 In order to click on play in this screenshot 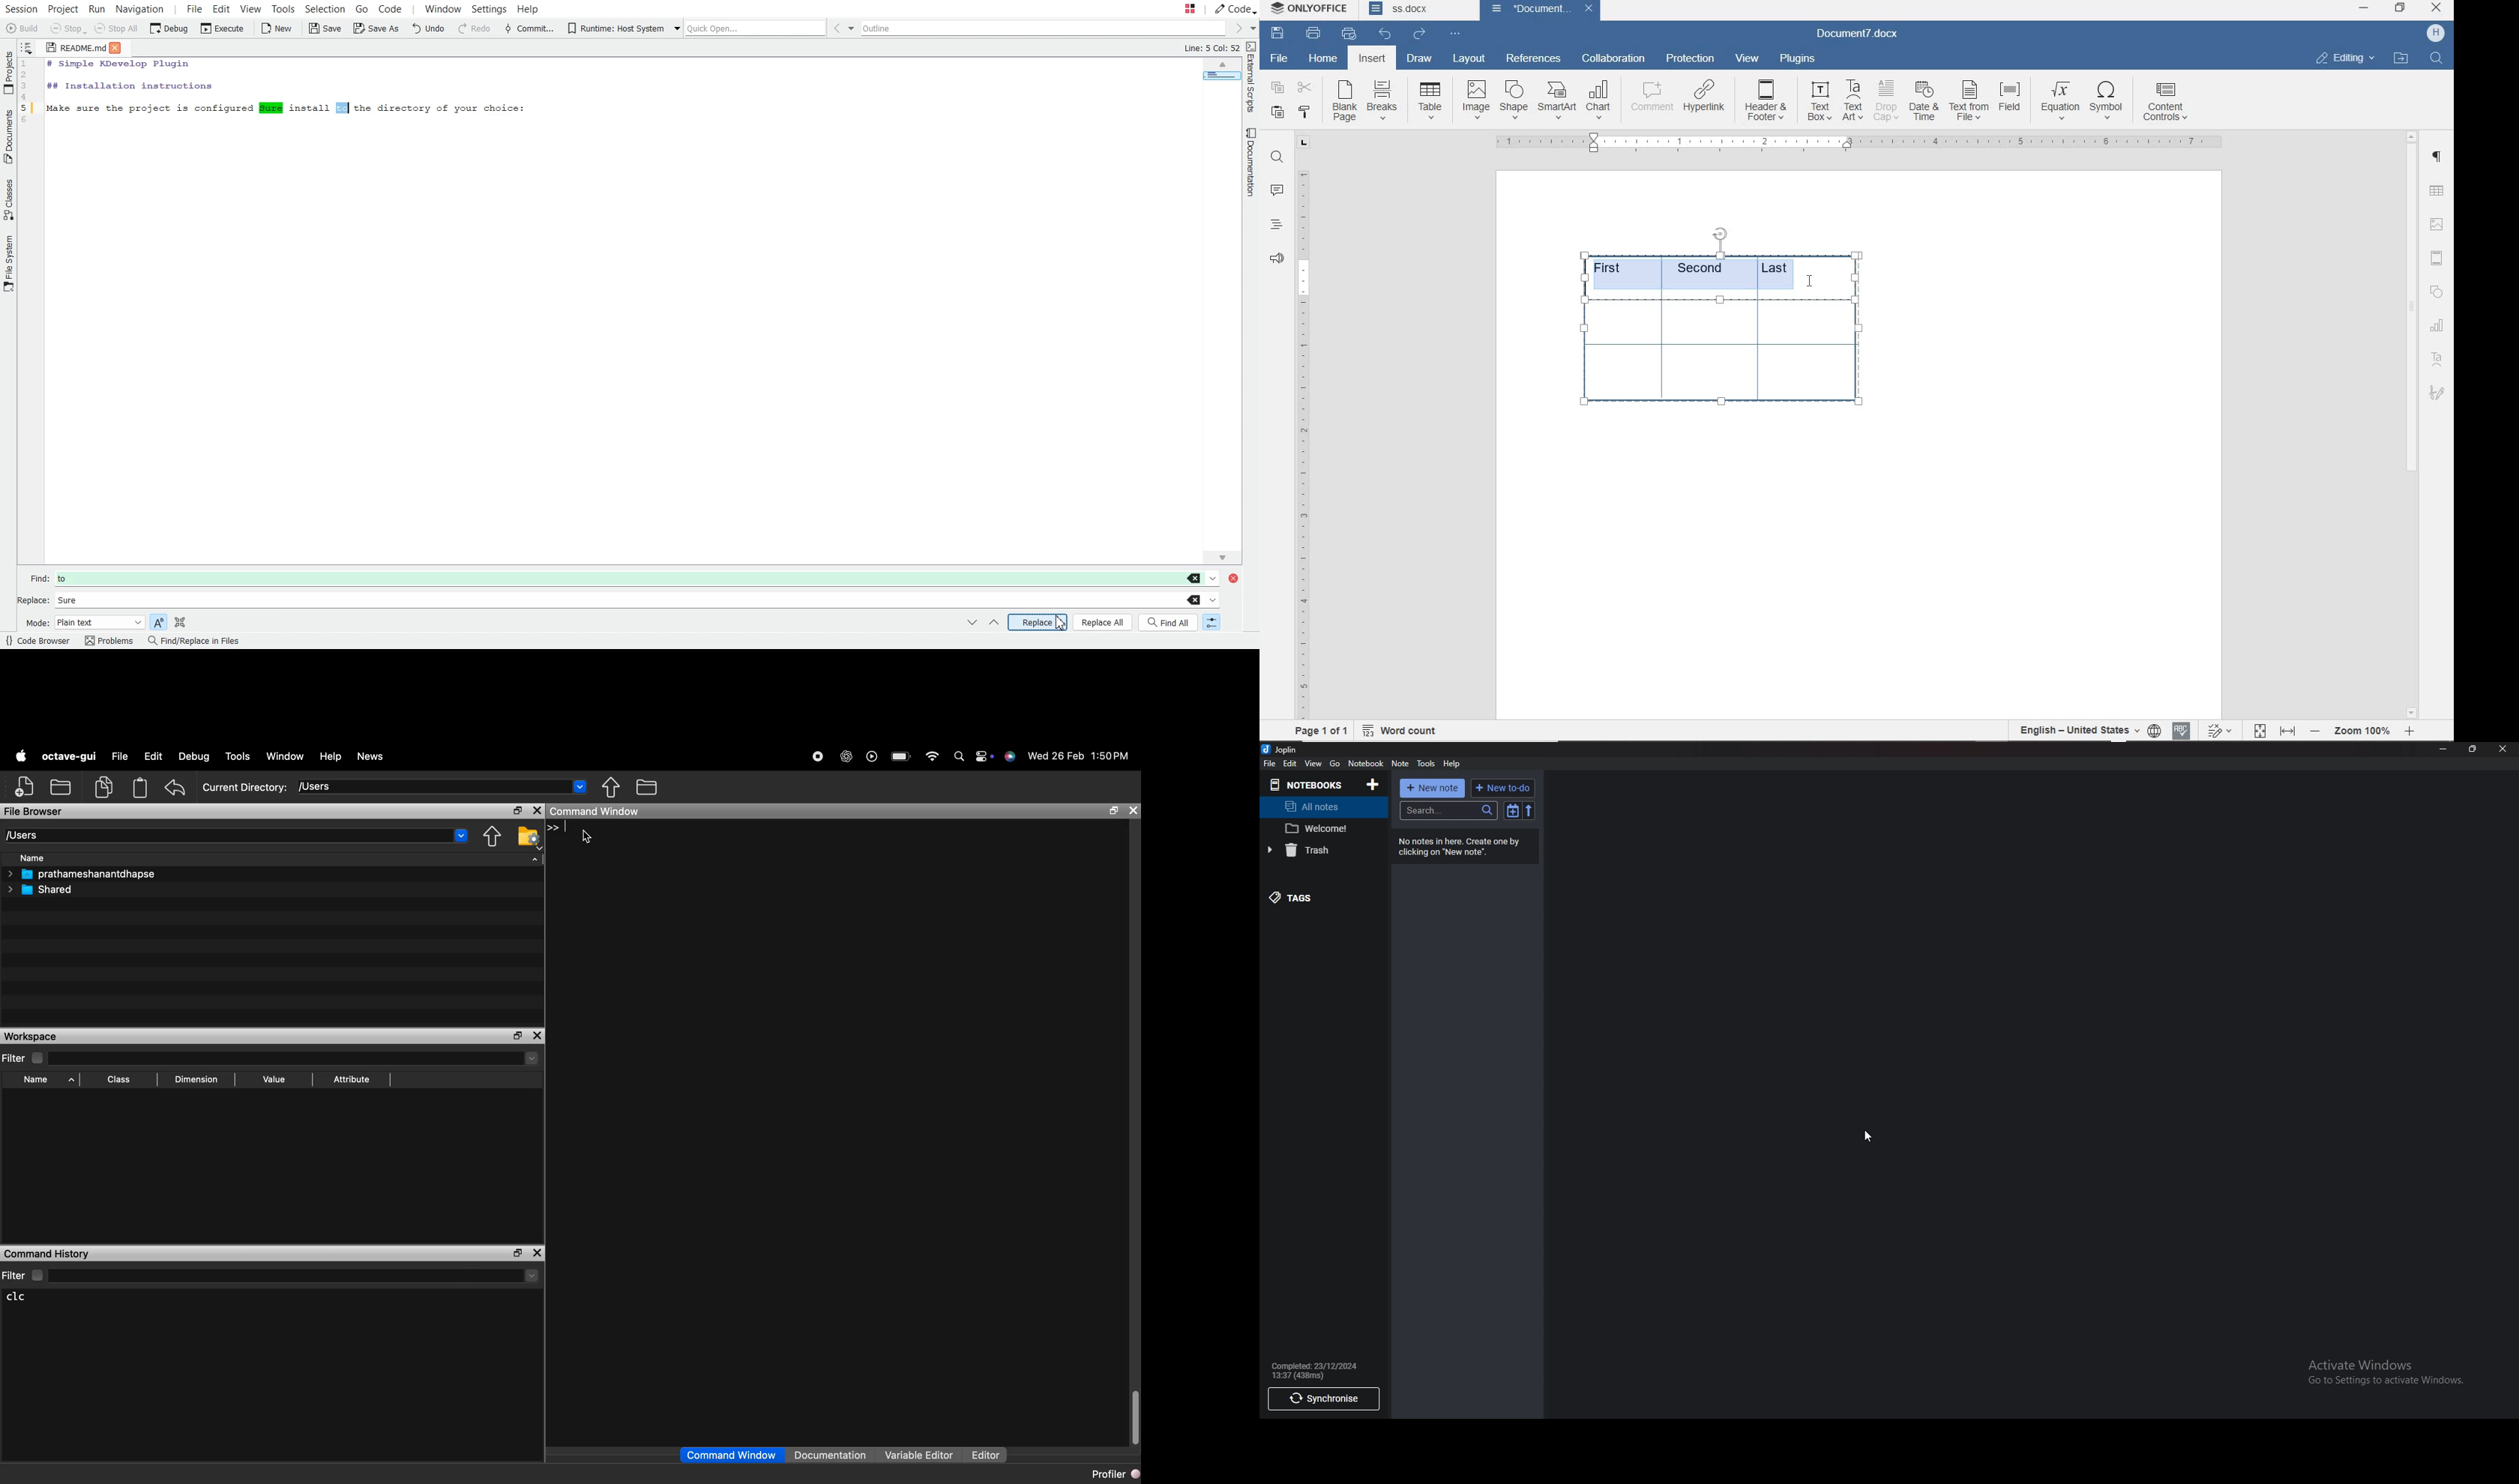, I will do `click(869, 756)`.